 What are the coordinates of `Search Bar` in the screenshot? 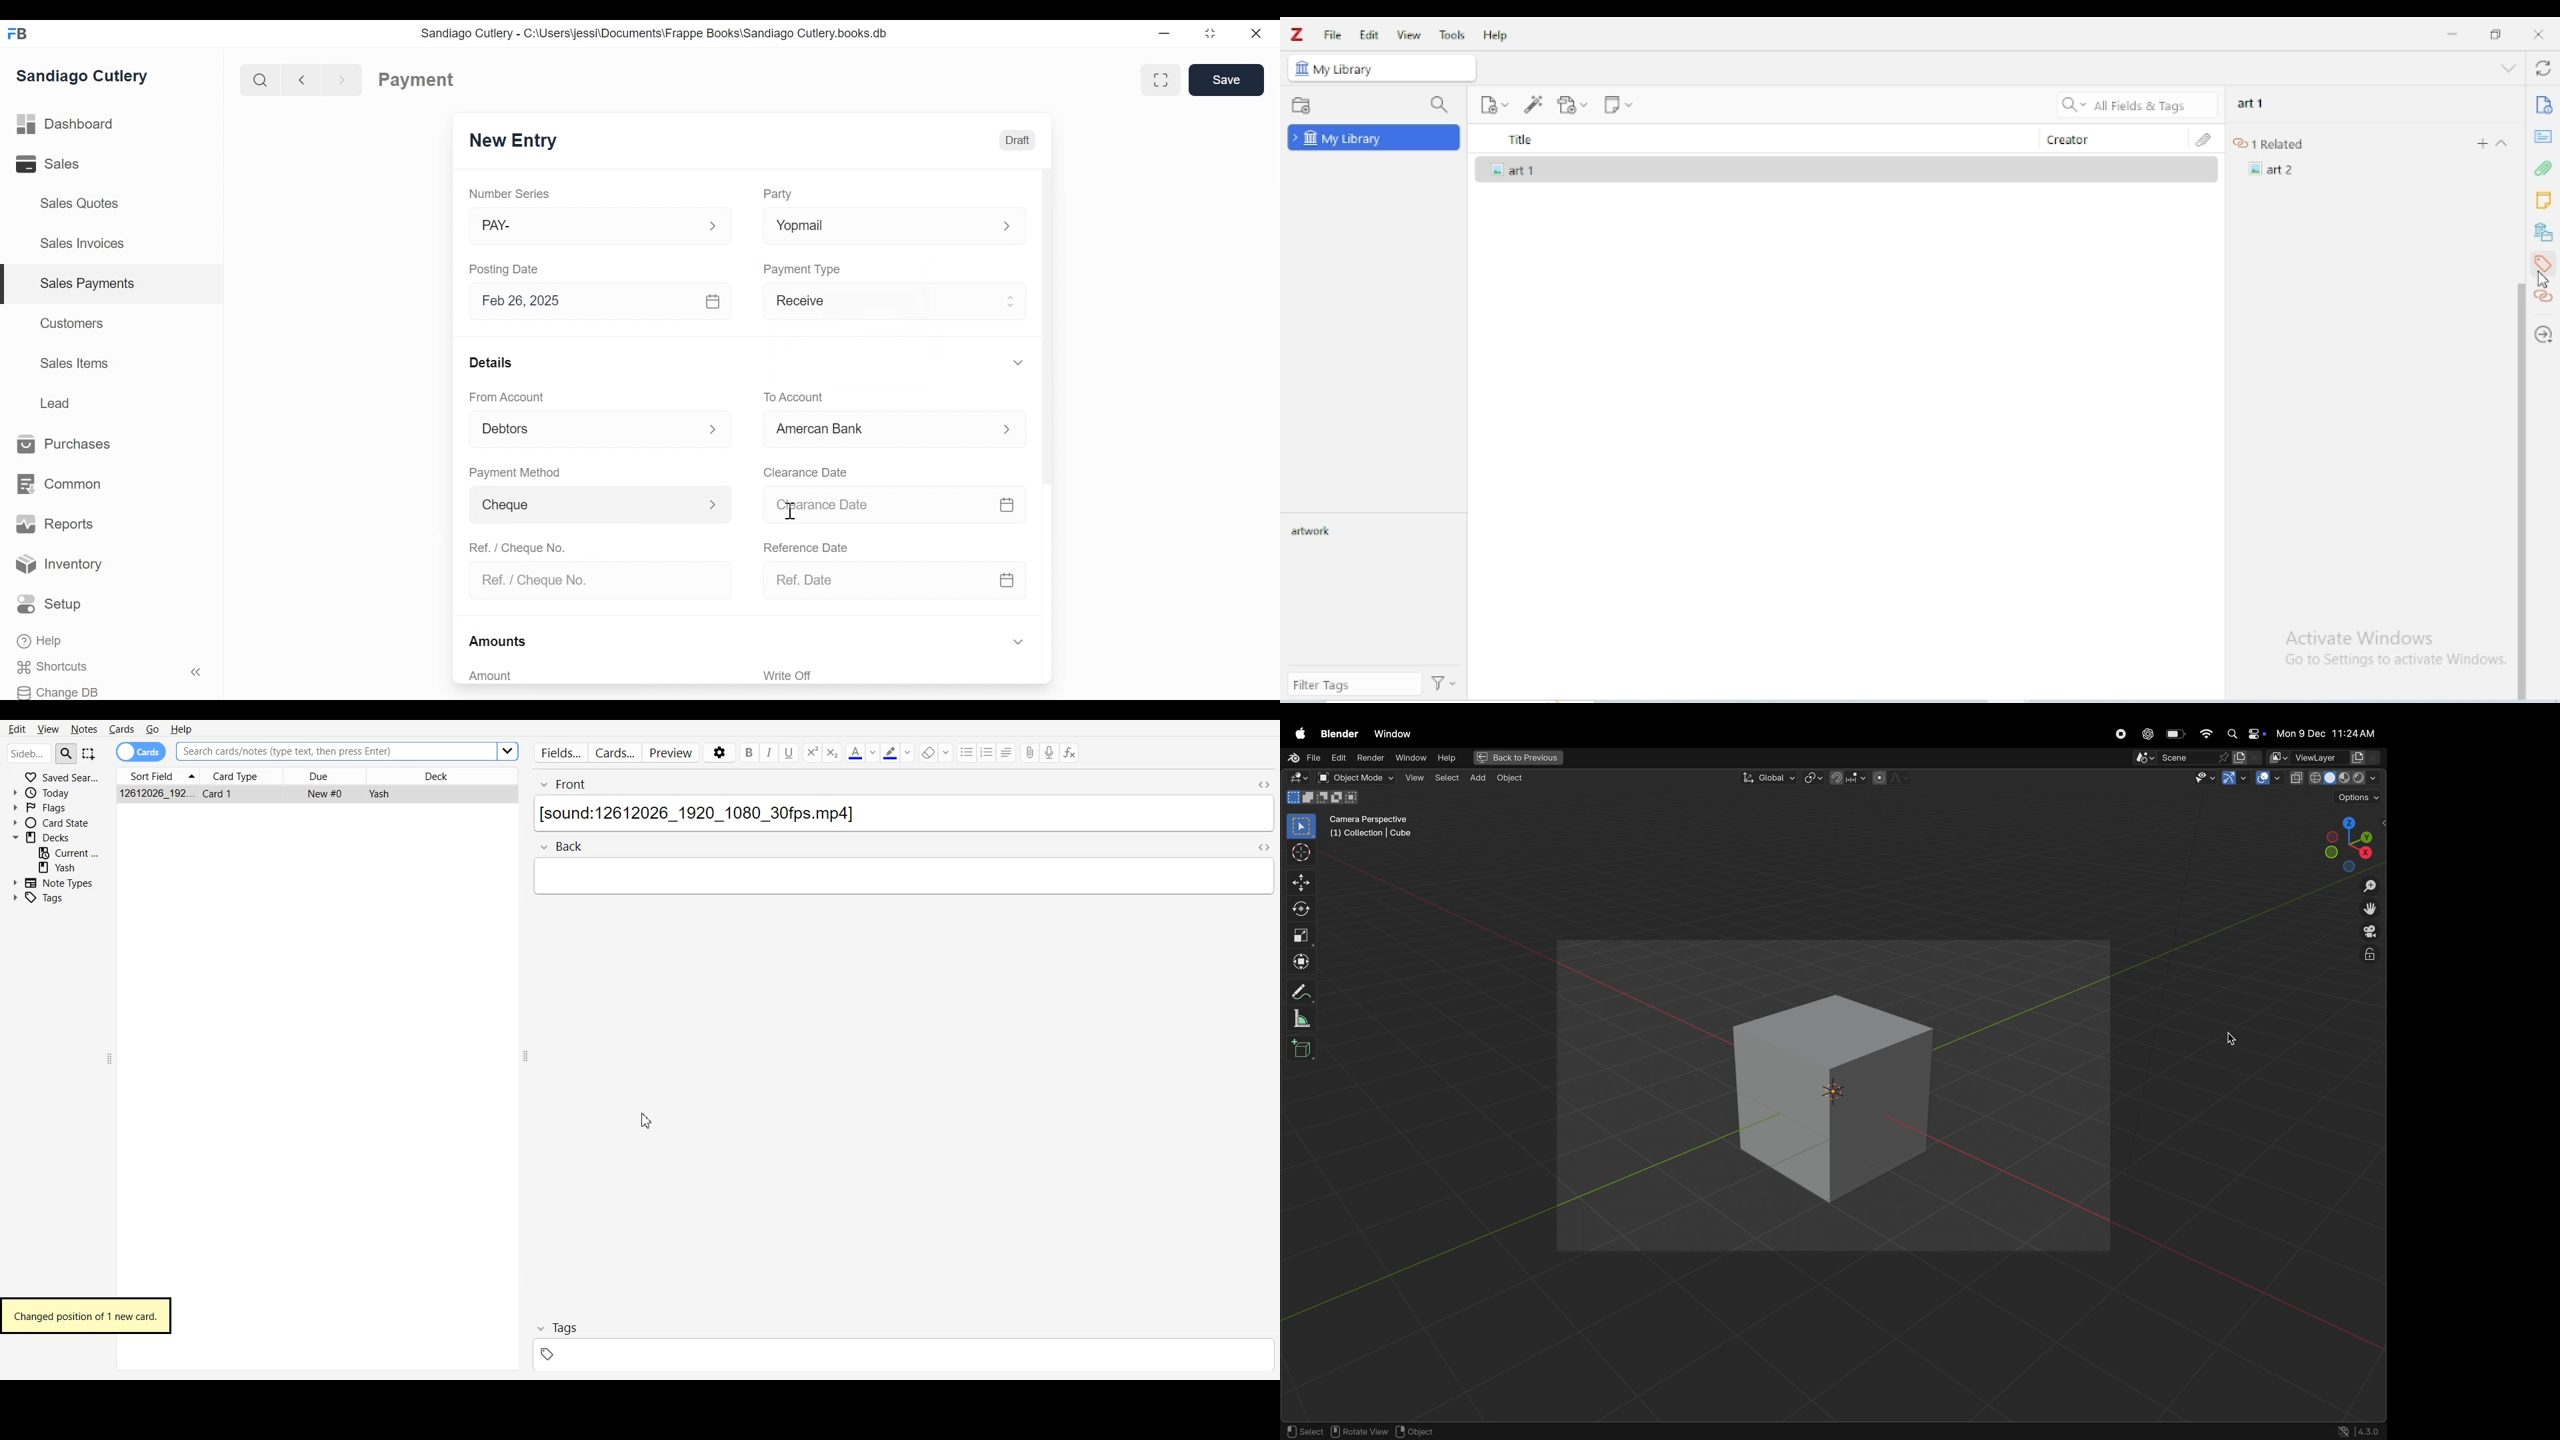 It's located at (334, 751).